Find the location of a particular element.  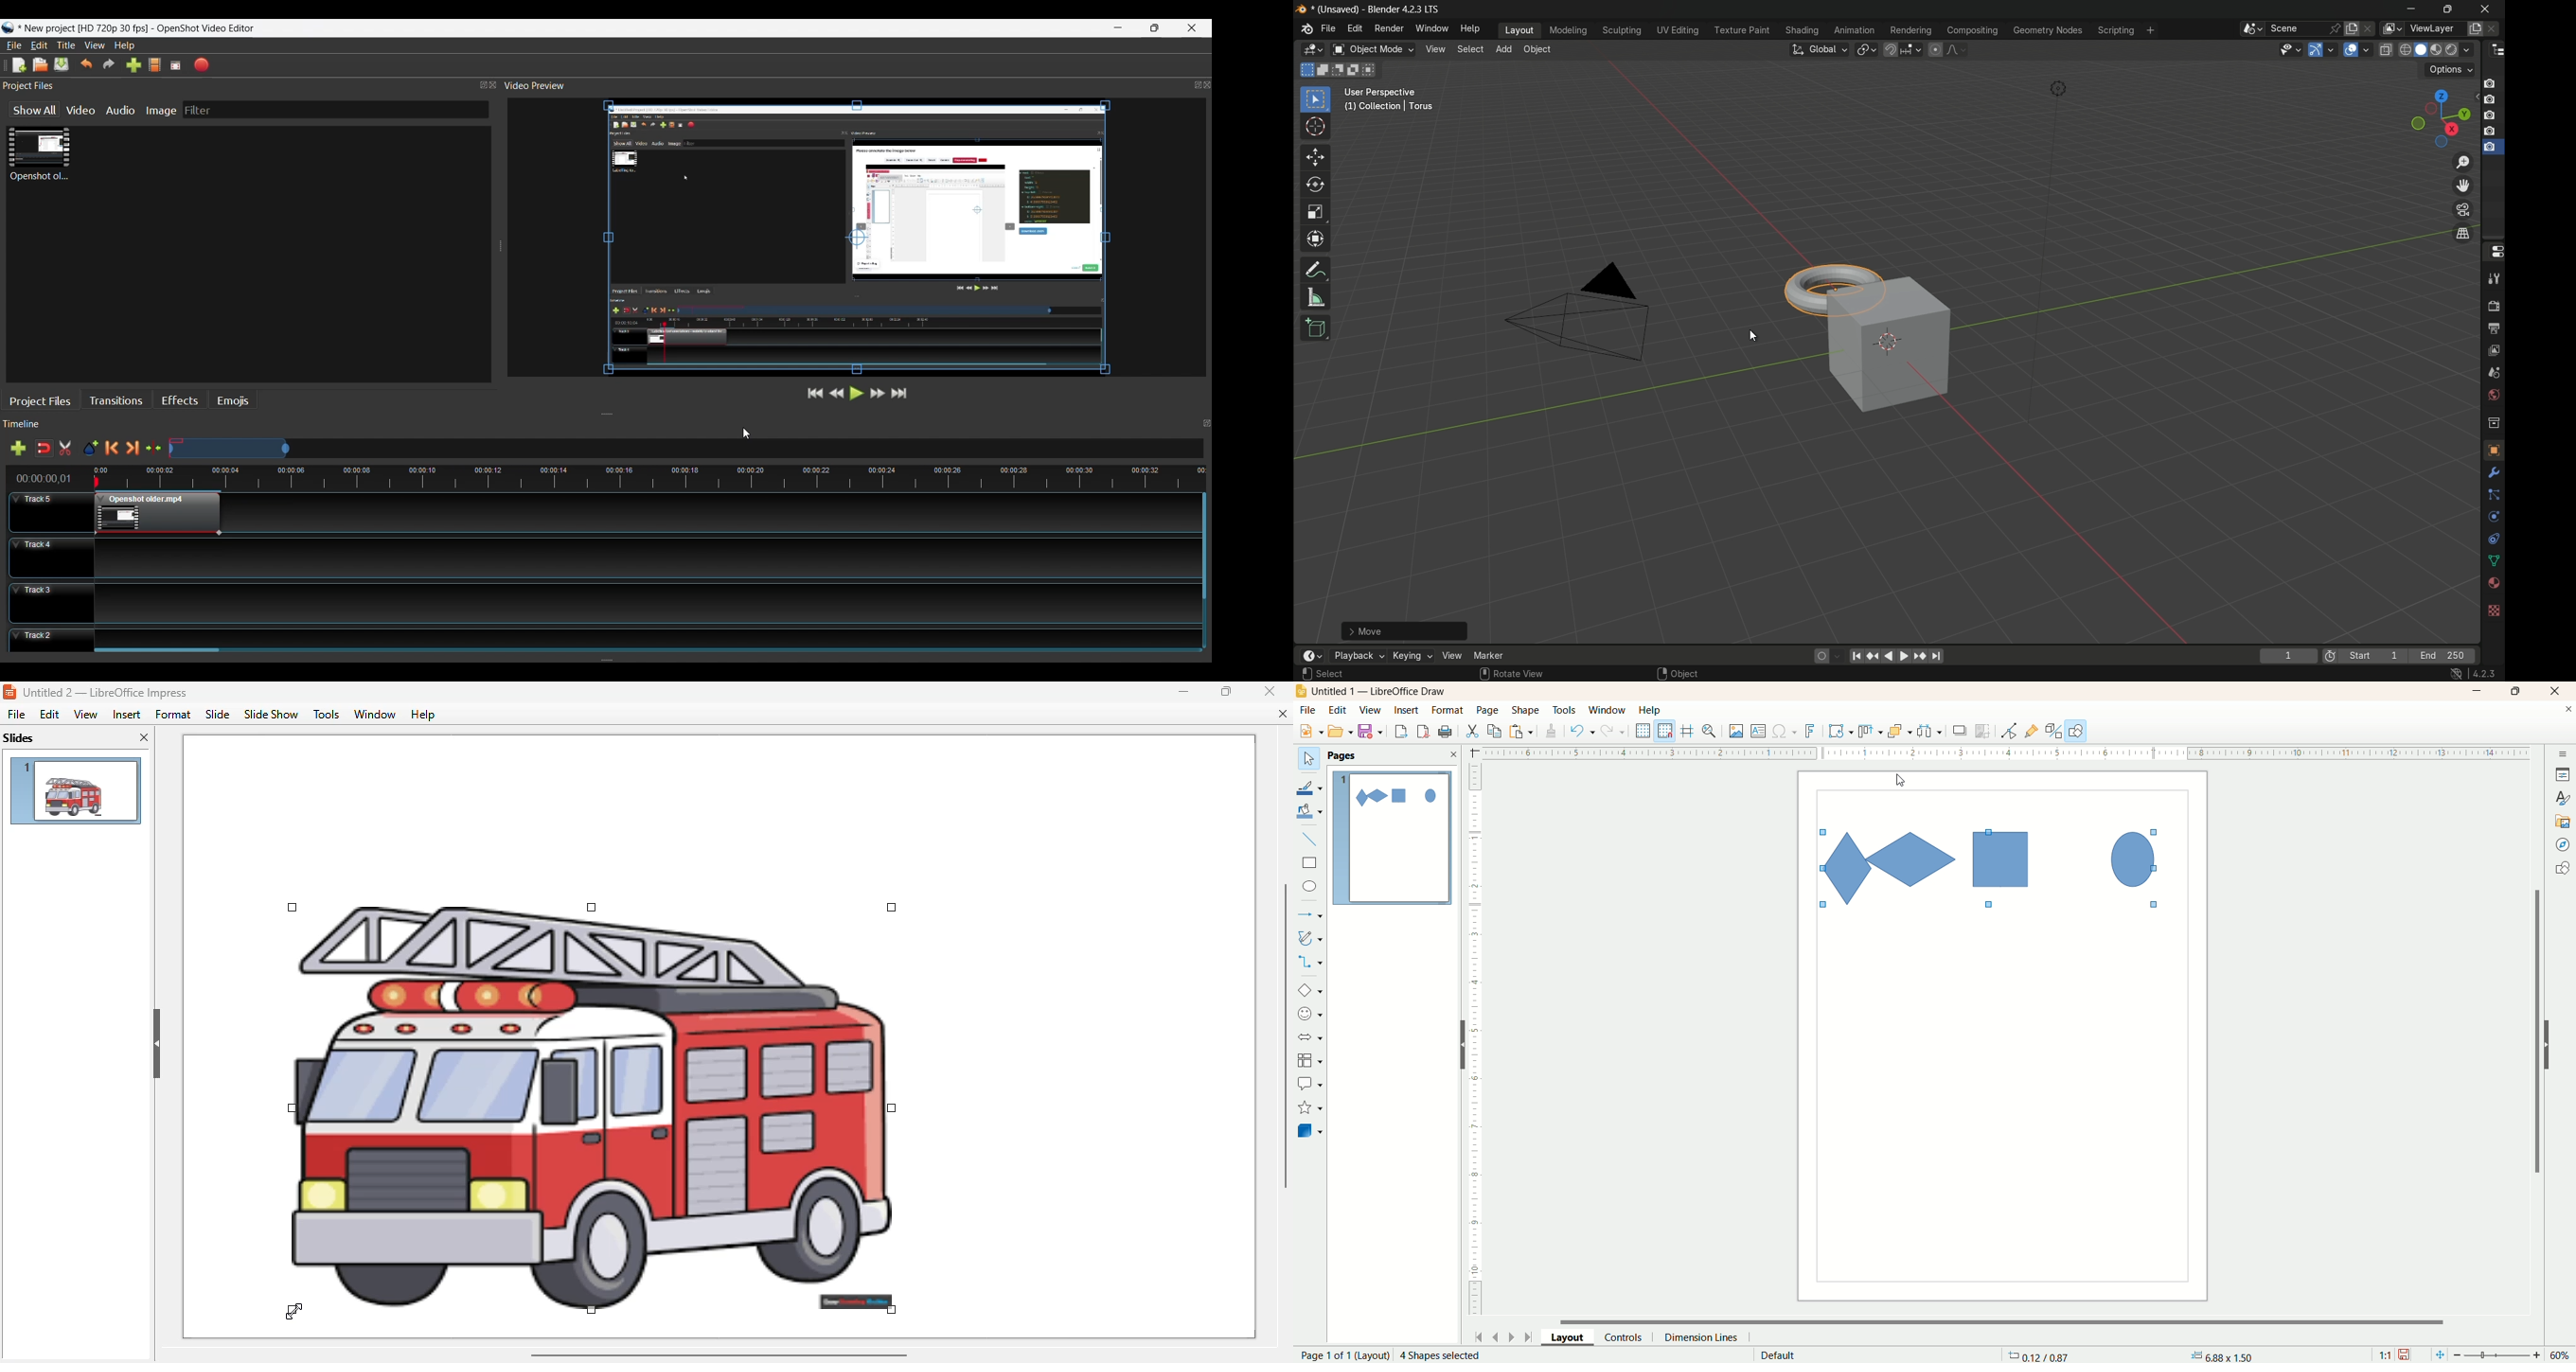

fill color is located at coordinates (1311, 812).